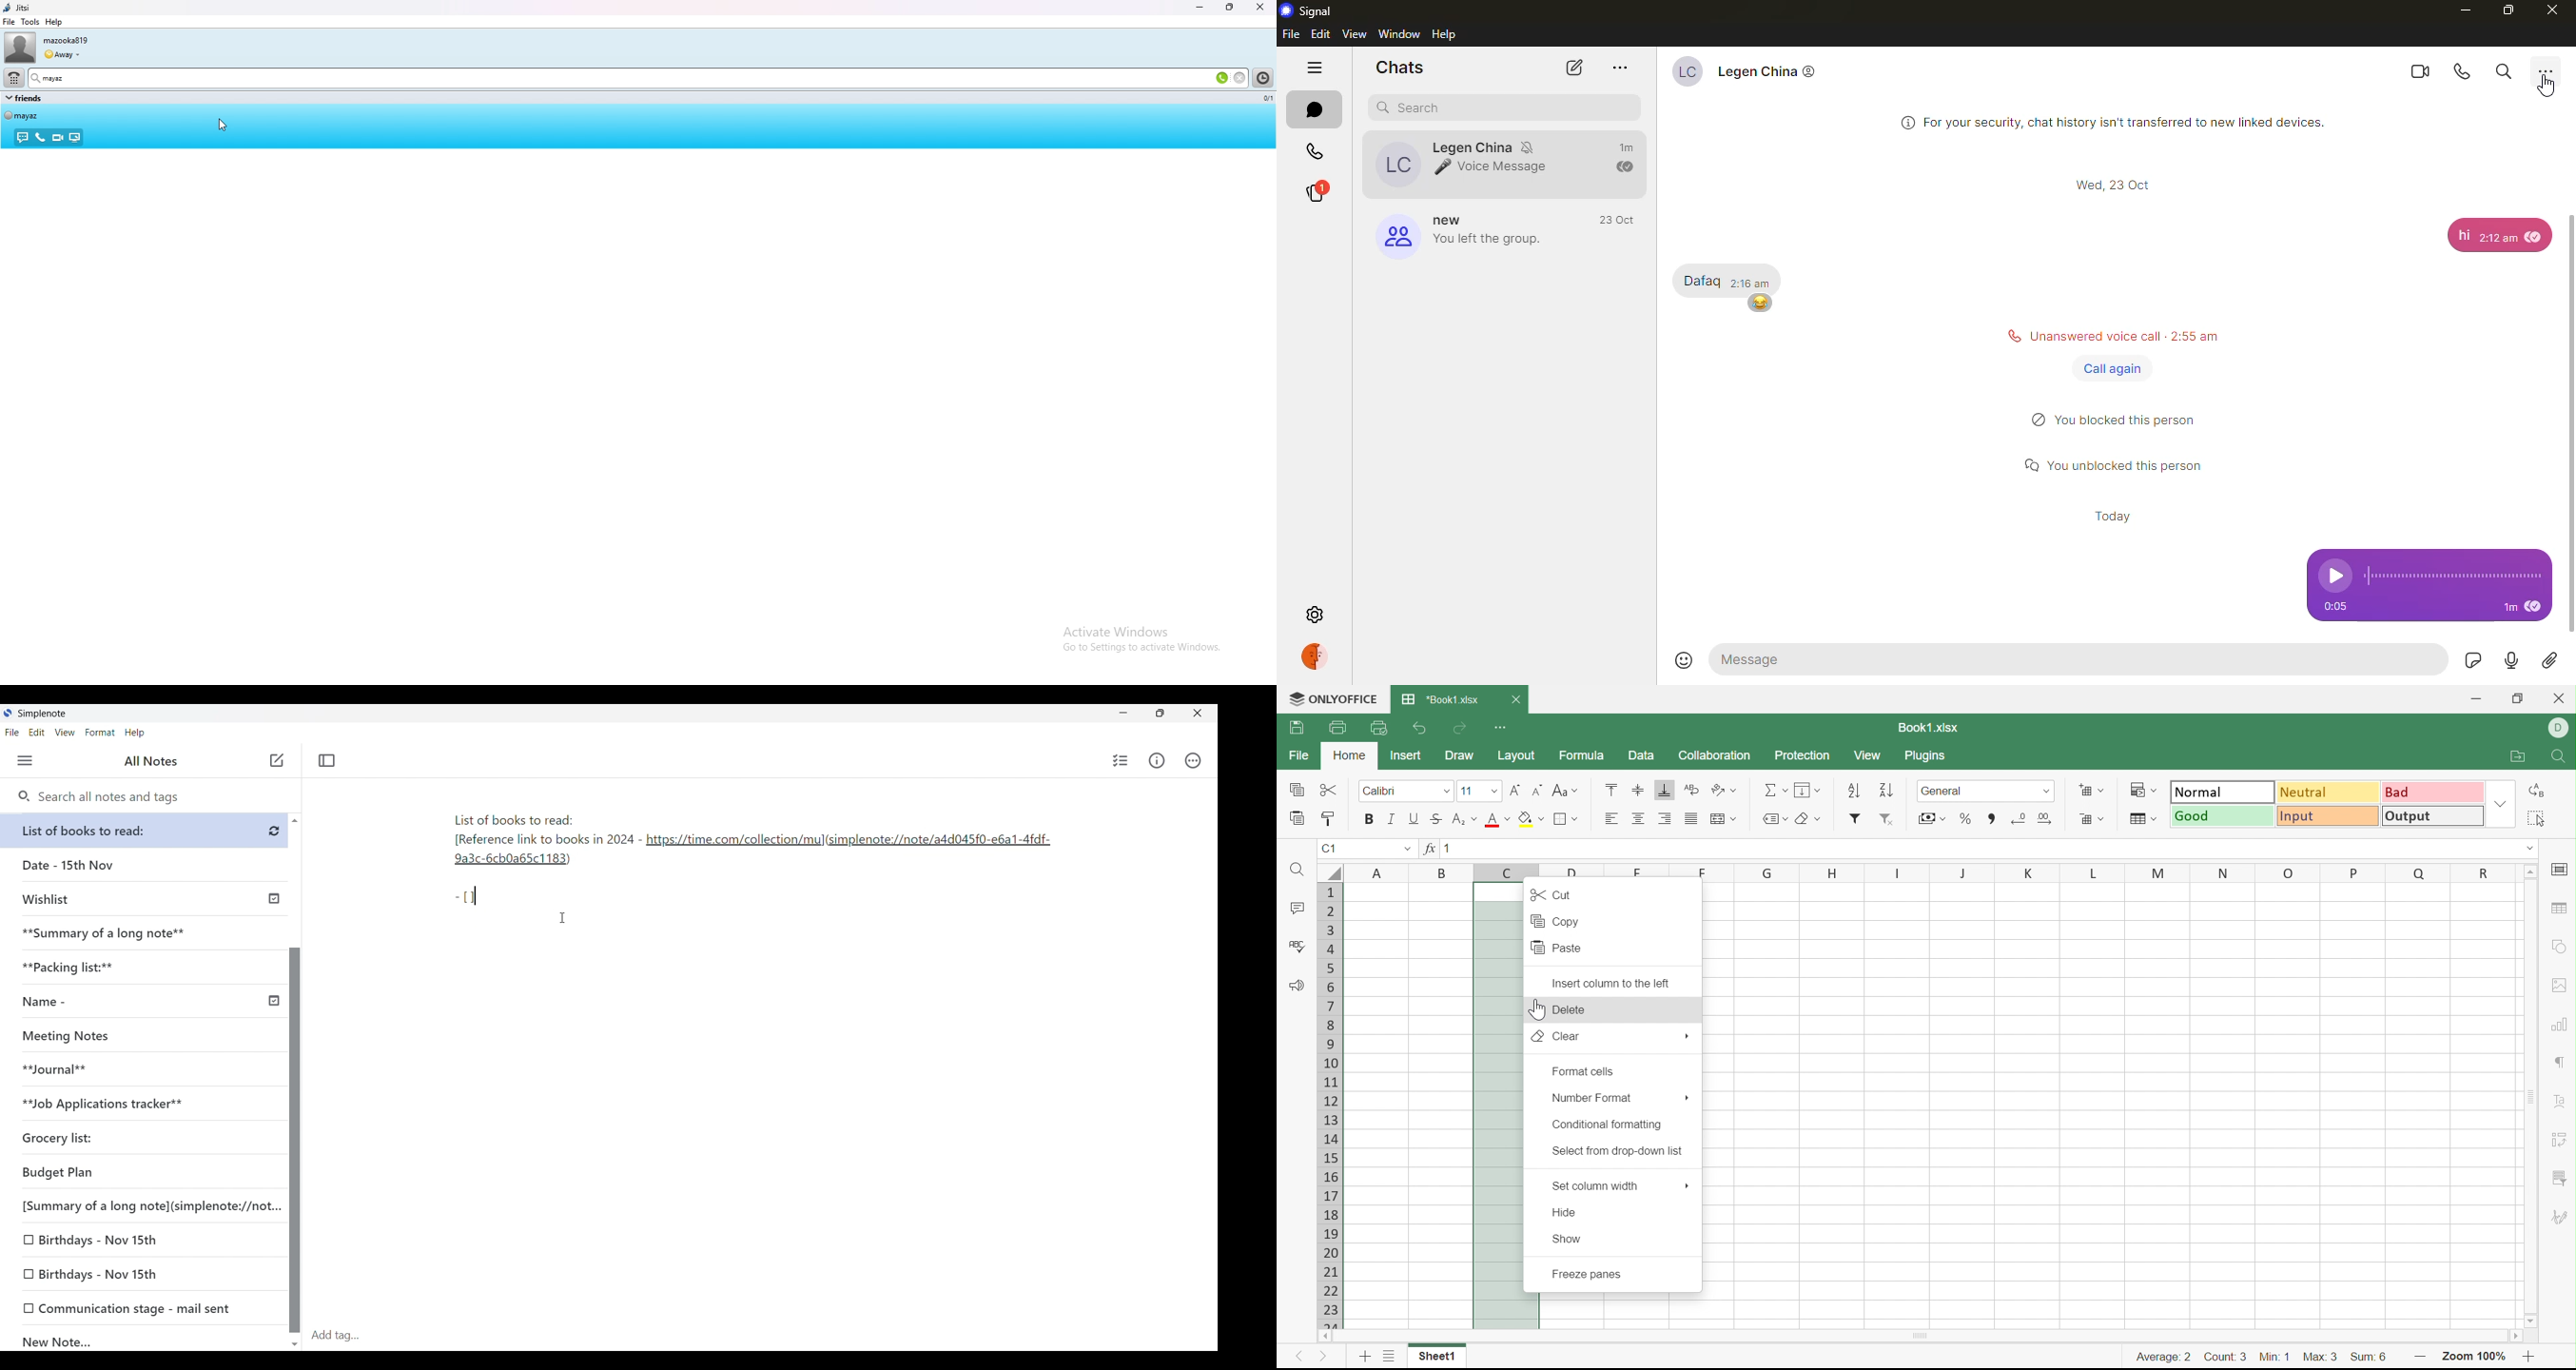 The width and height of the screenshot is (2576, 1372). I want to click on Insert checklist, so click(1121, 760).